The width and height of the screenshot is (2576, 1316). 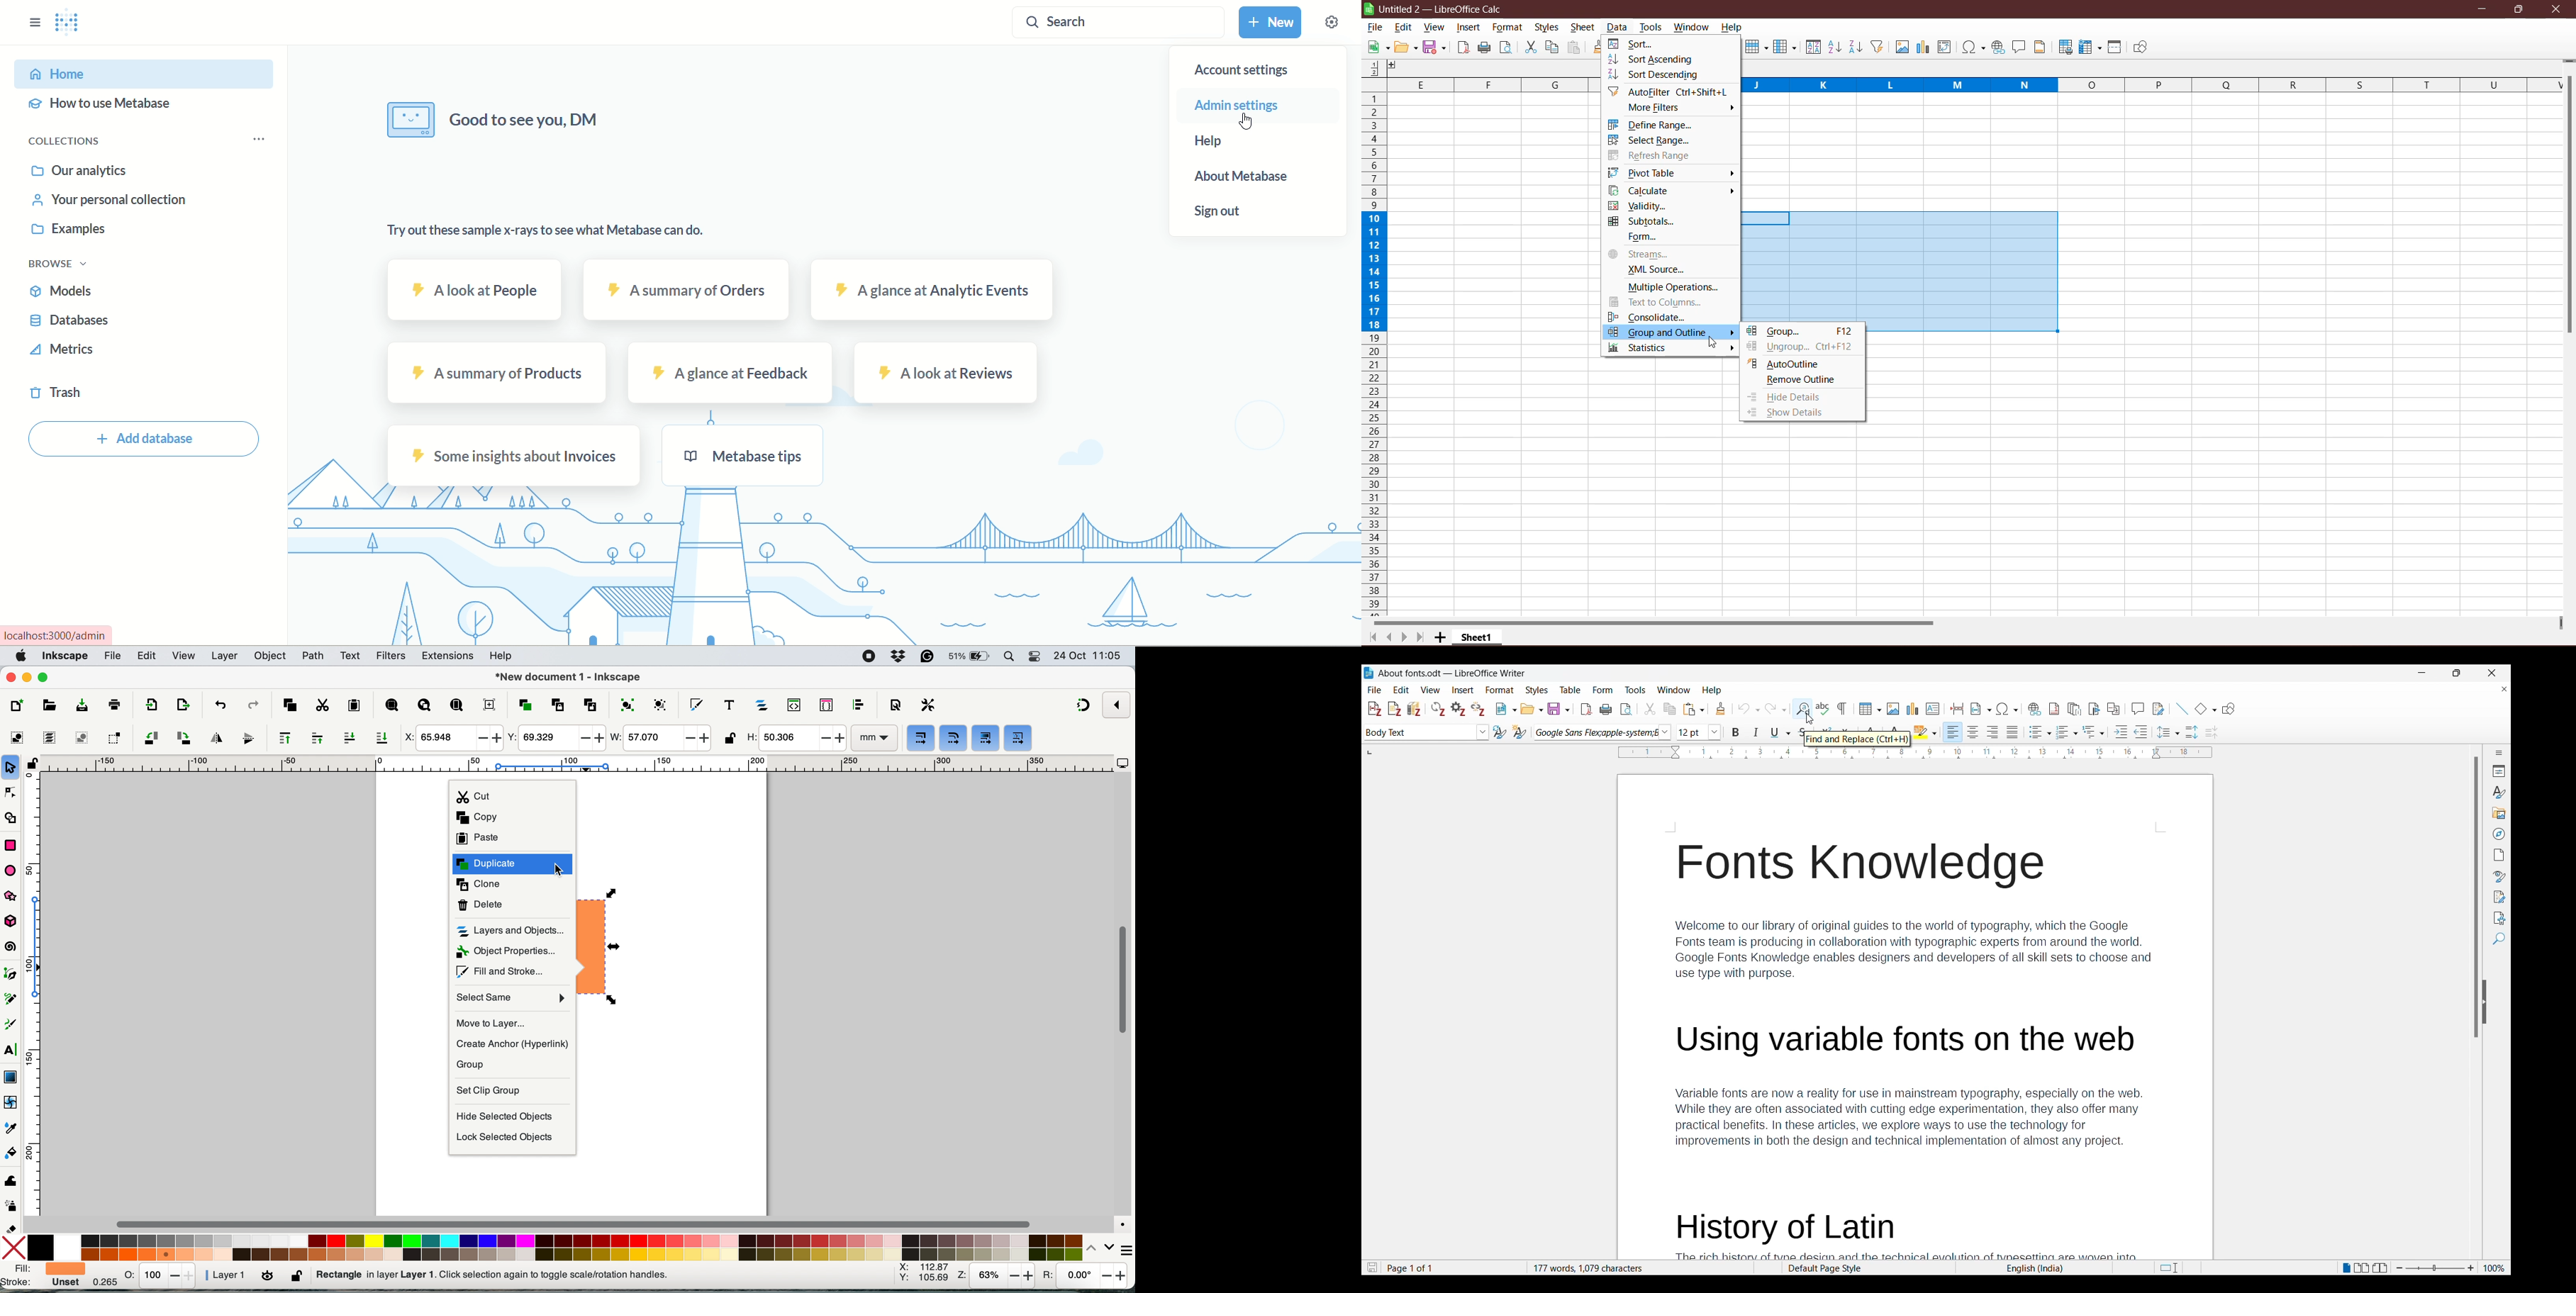 I want to click on Copy, so click(x=1670, y=709).